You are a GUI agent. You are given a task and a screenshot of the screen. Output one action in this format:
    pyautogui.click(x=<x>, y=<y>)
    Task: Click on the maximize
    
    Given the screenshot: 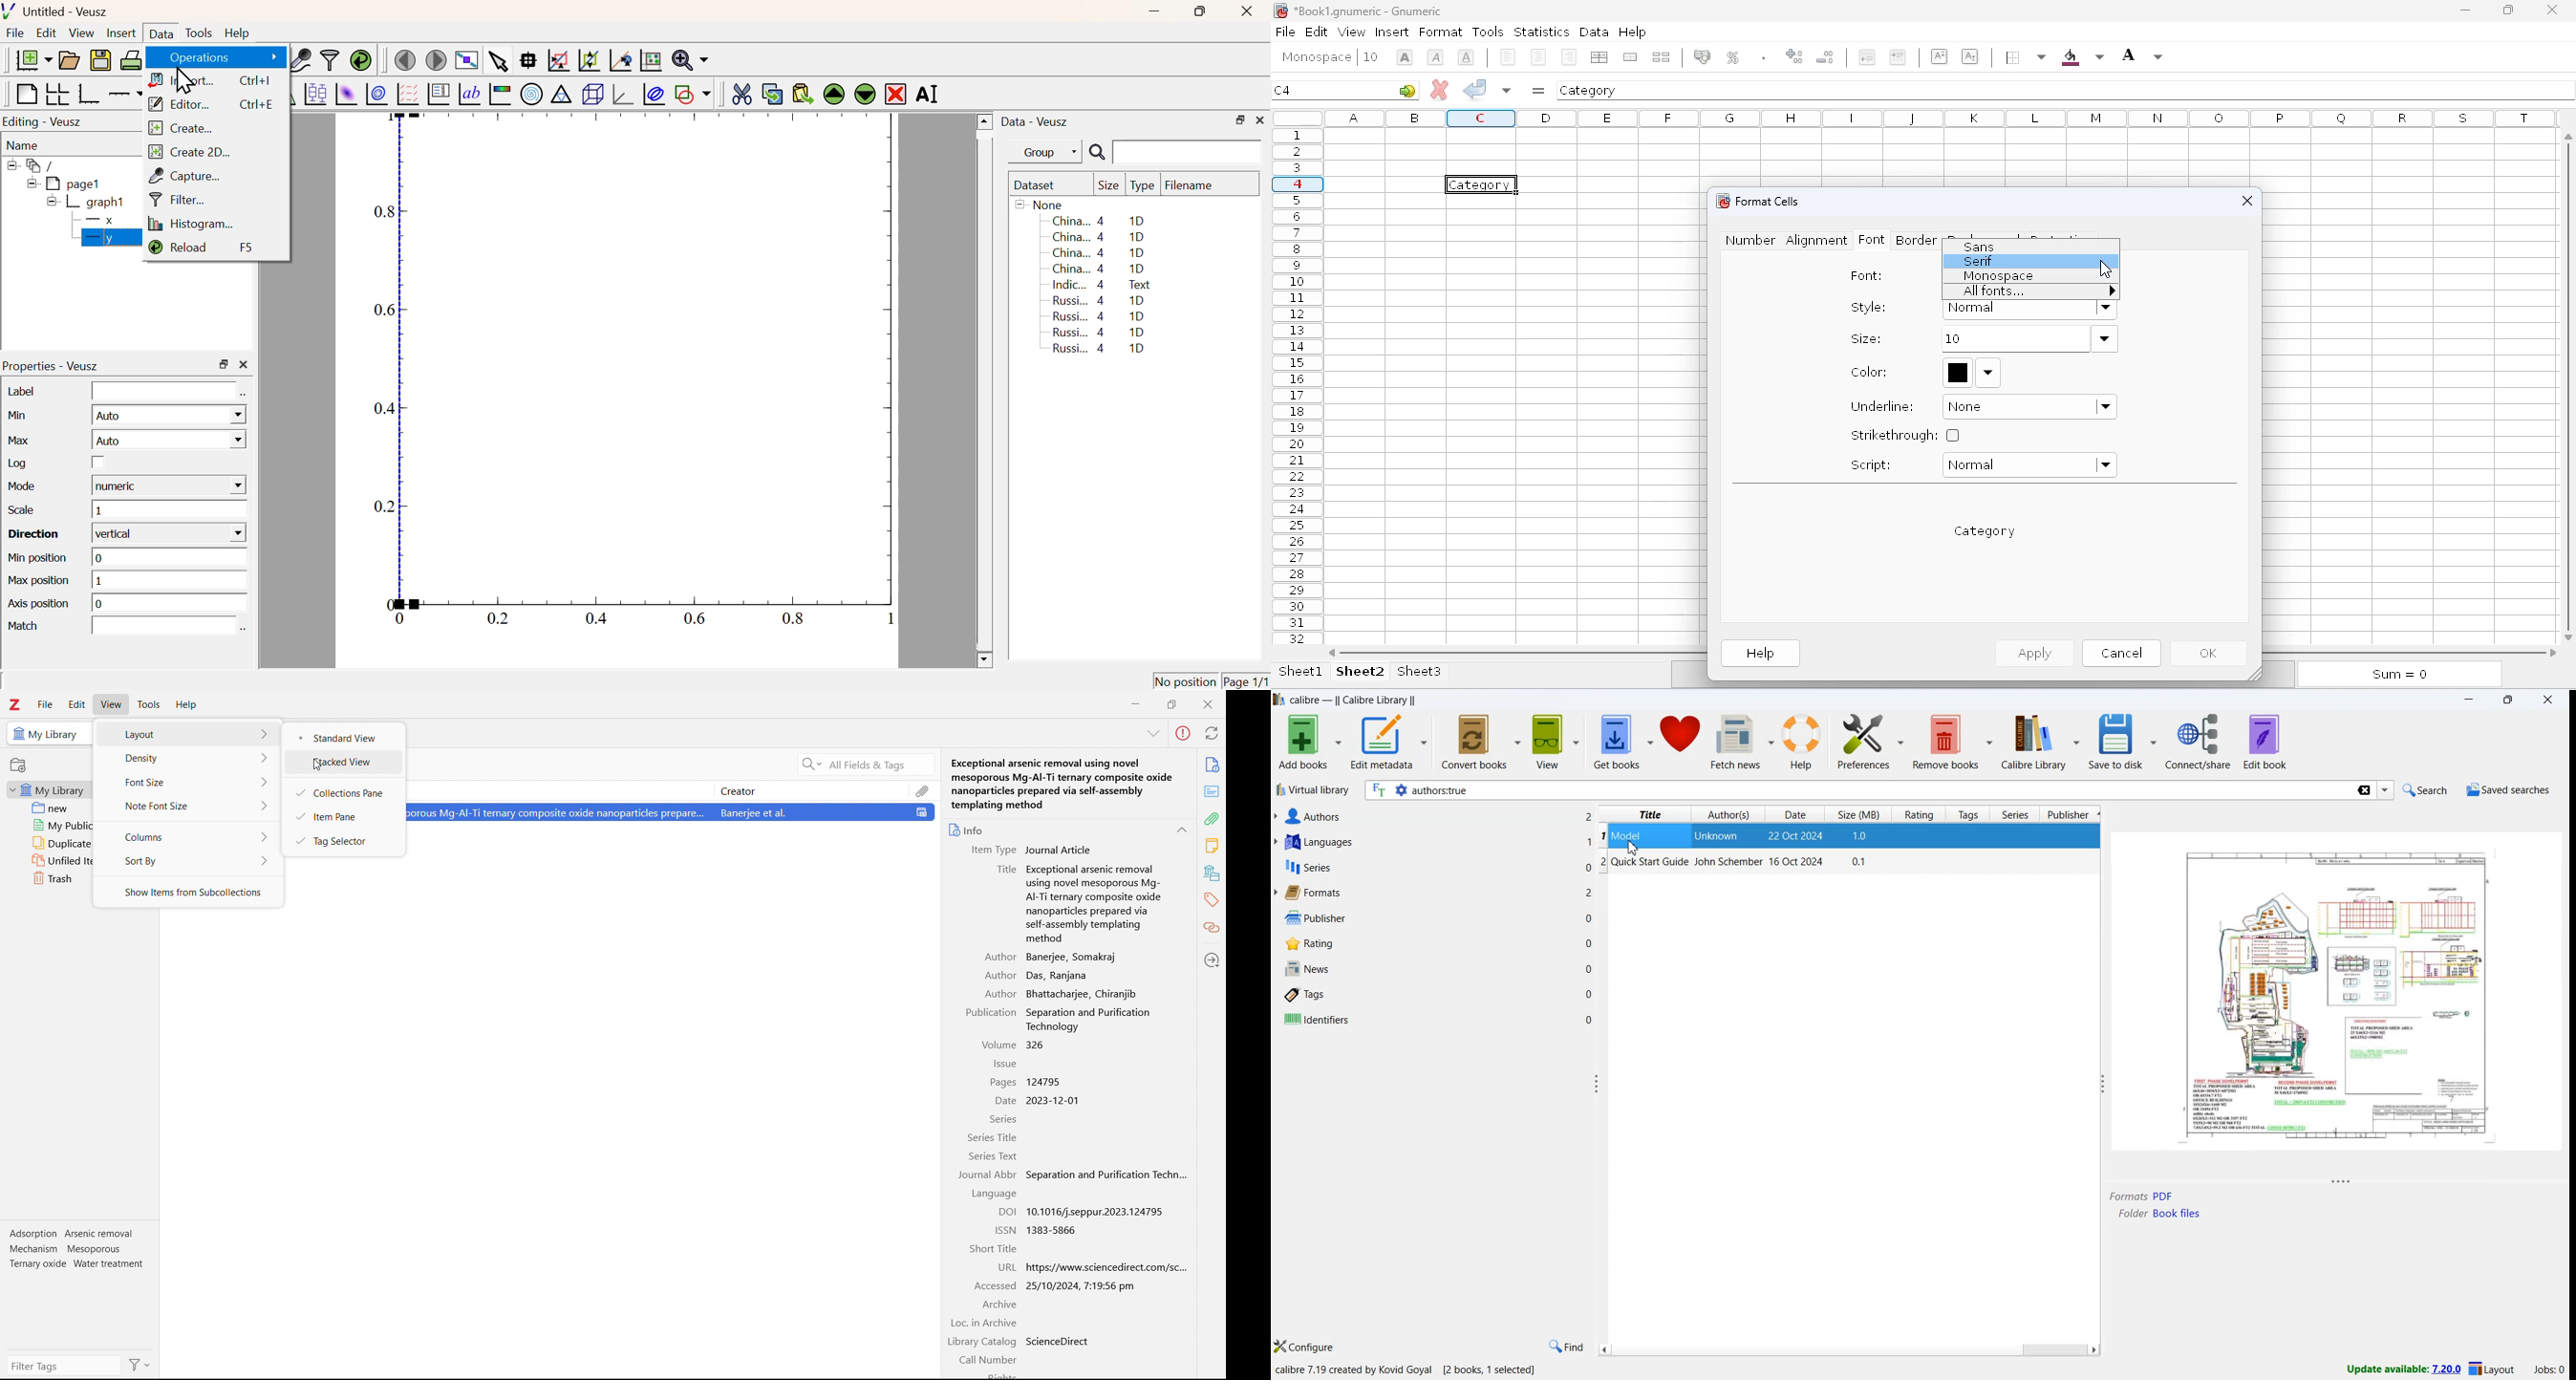 What is the action you would take?
    pyautogui.click(x=2511, y=701)
    